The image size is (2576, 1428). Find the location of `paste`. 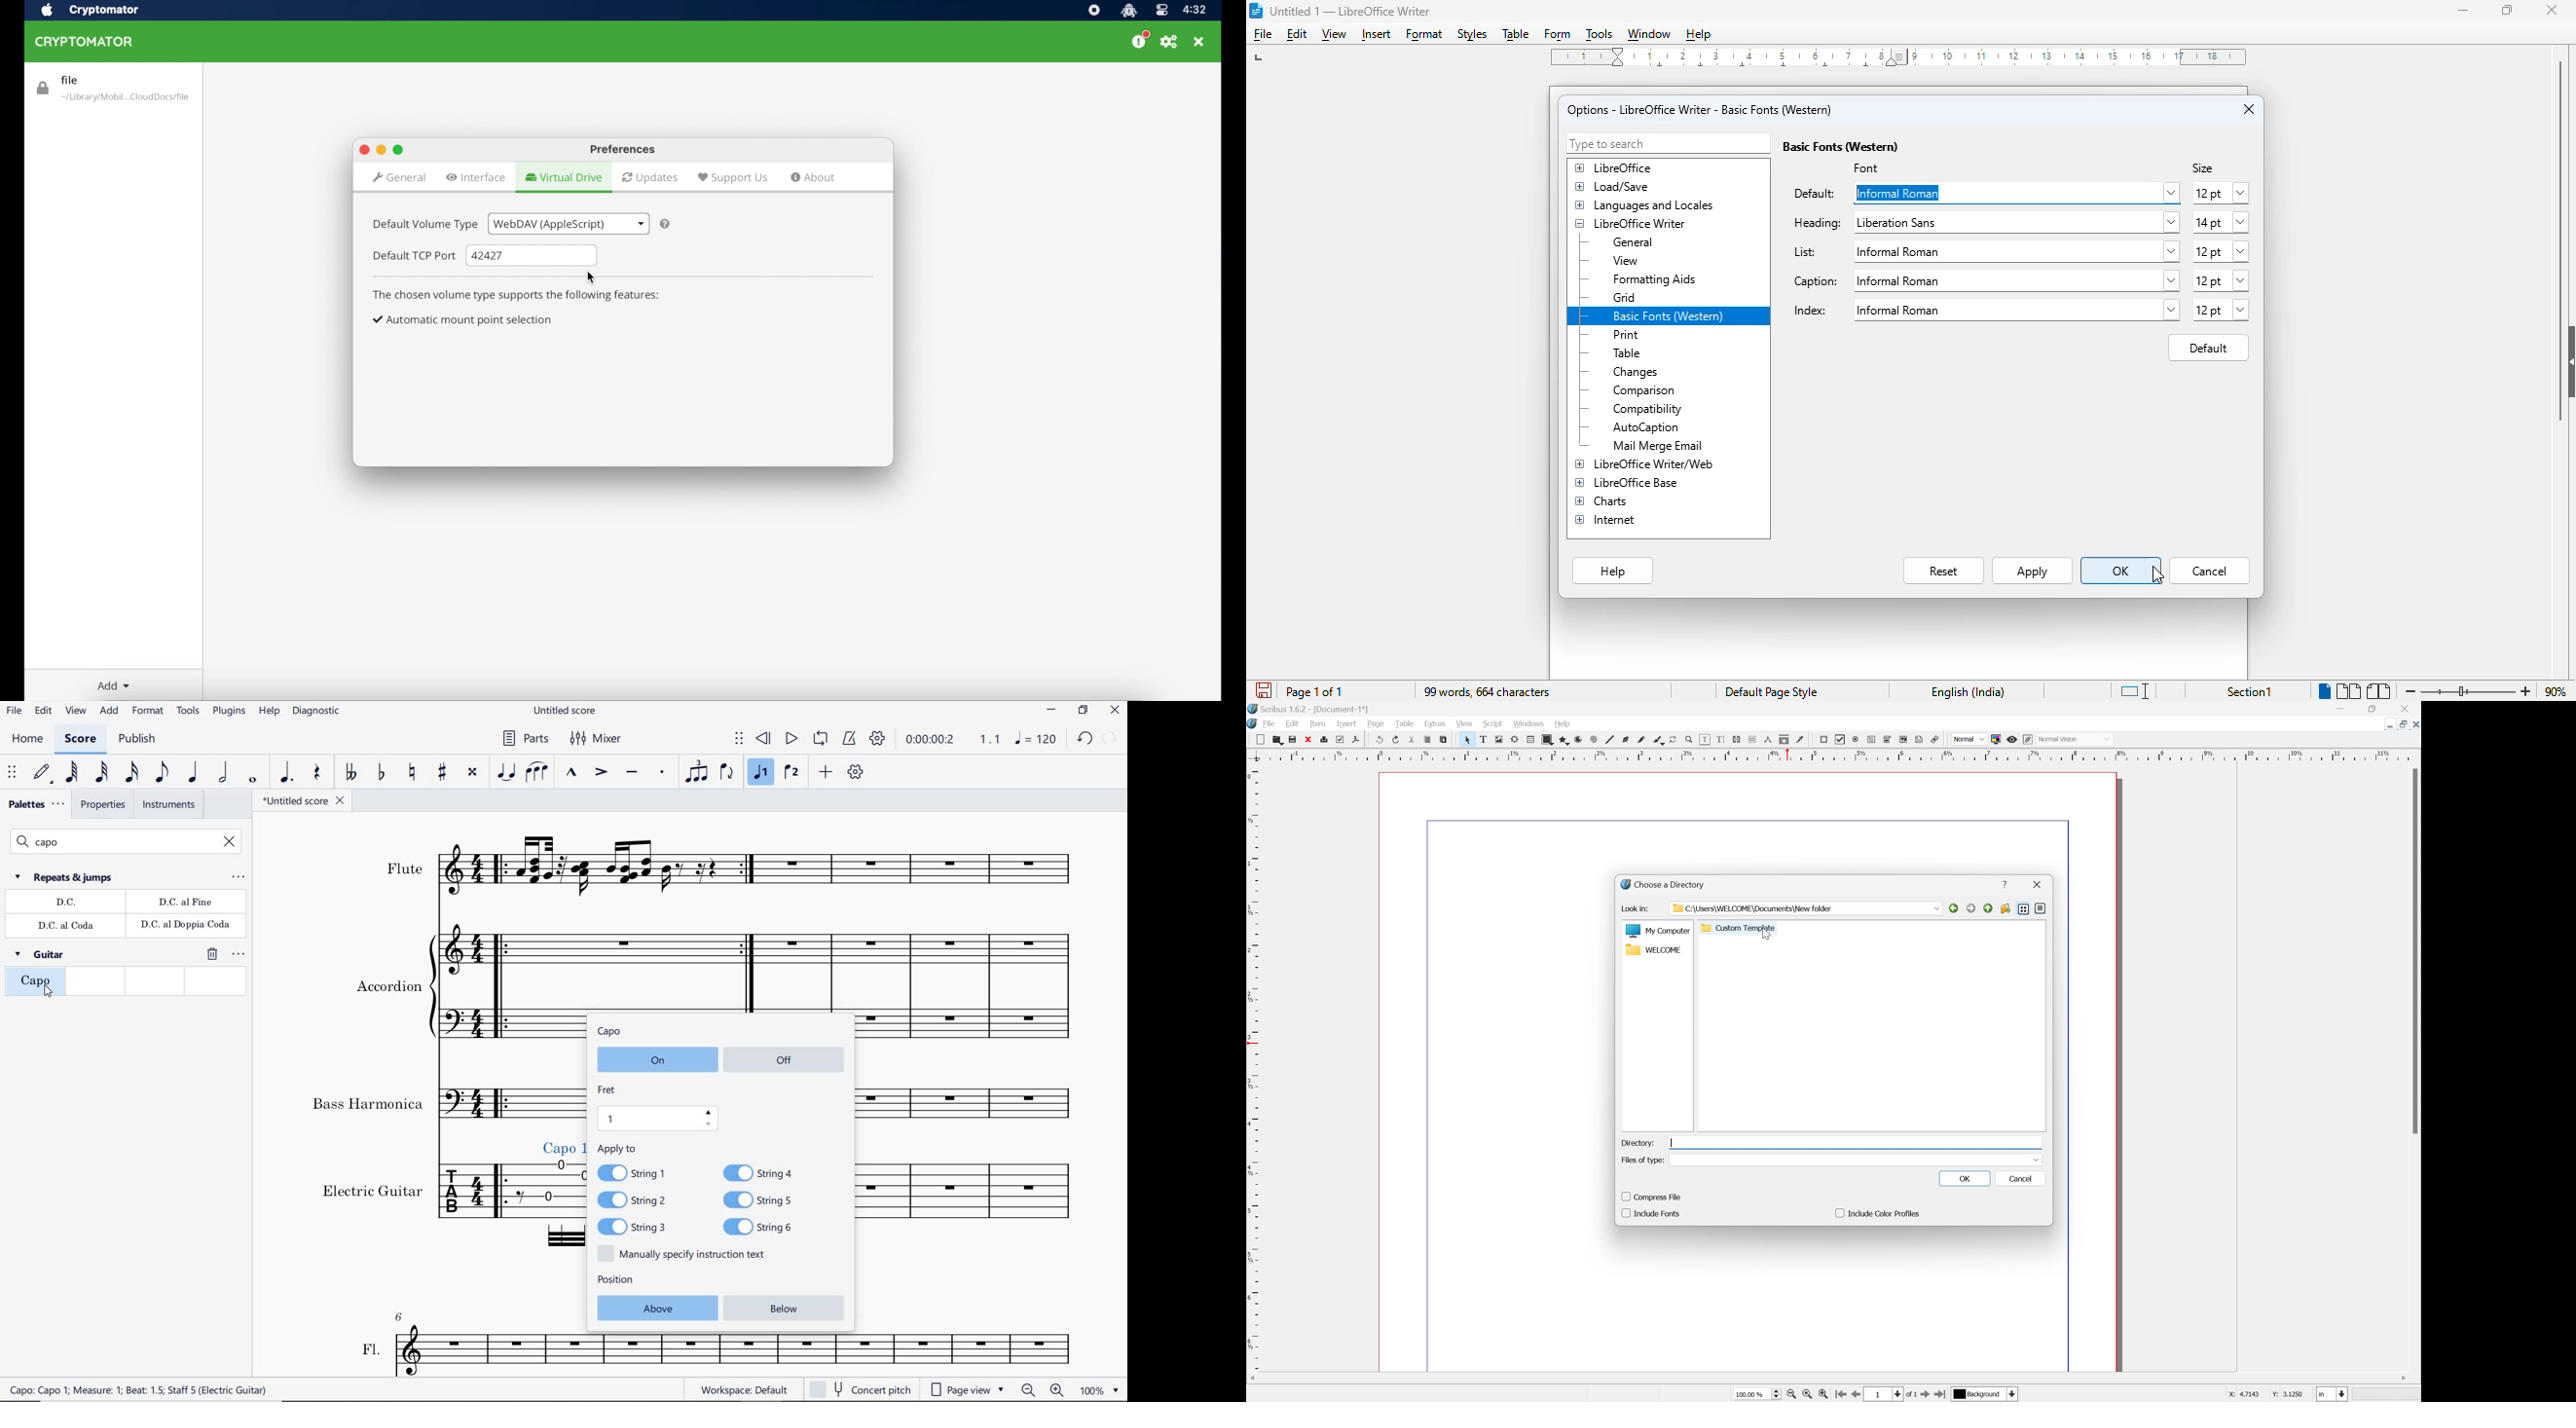

paste is located at coordinates (1446, 740).